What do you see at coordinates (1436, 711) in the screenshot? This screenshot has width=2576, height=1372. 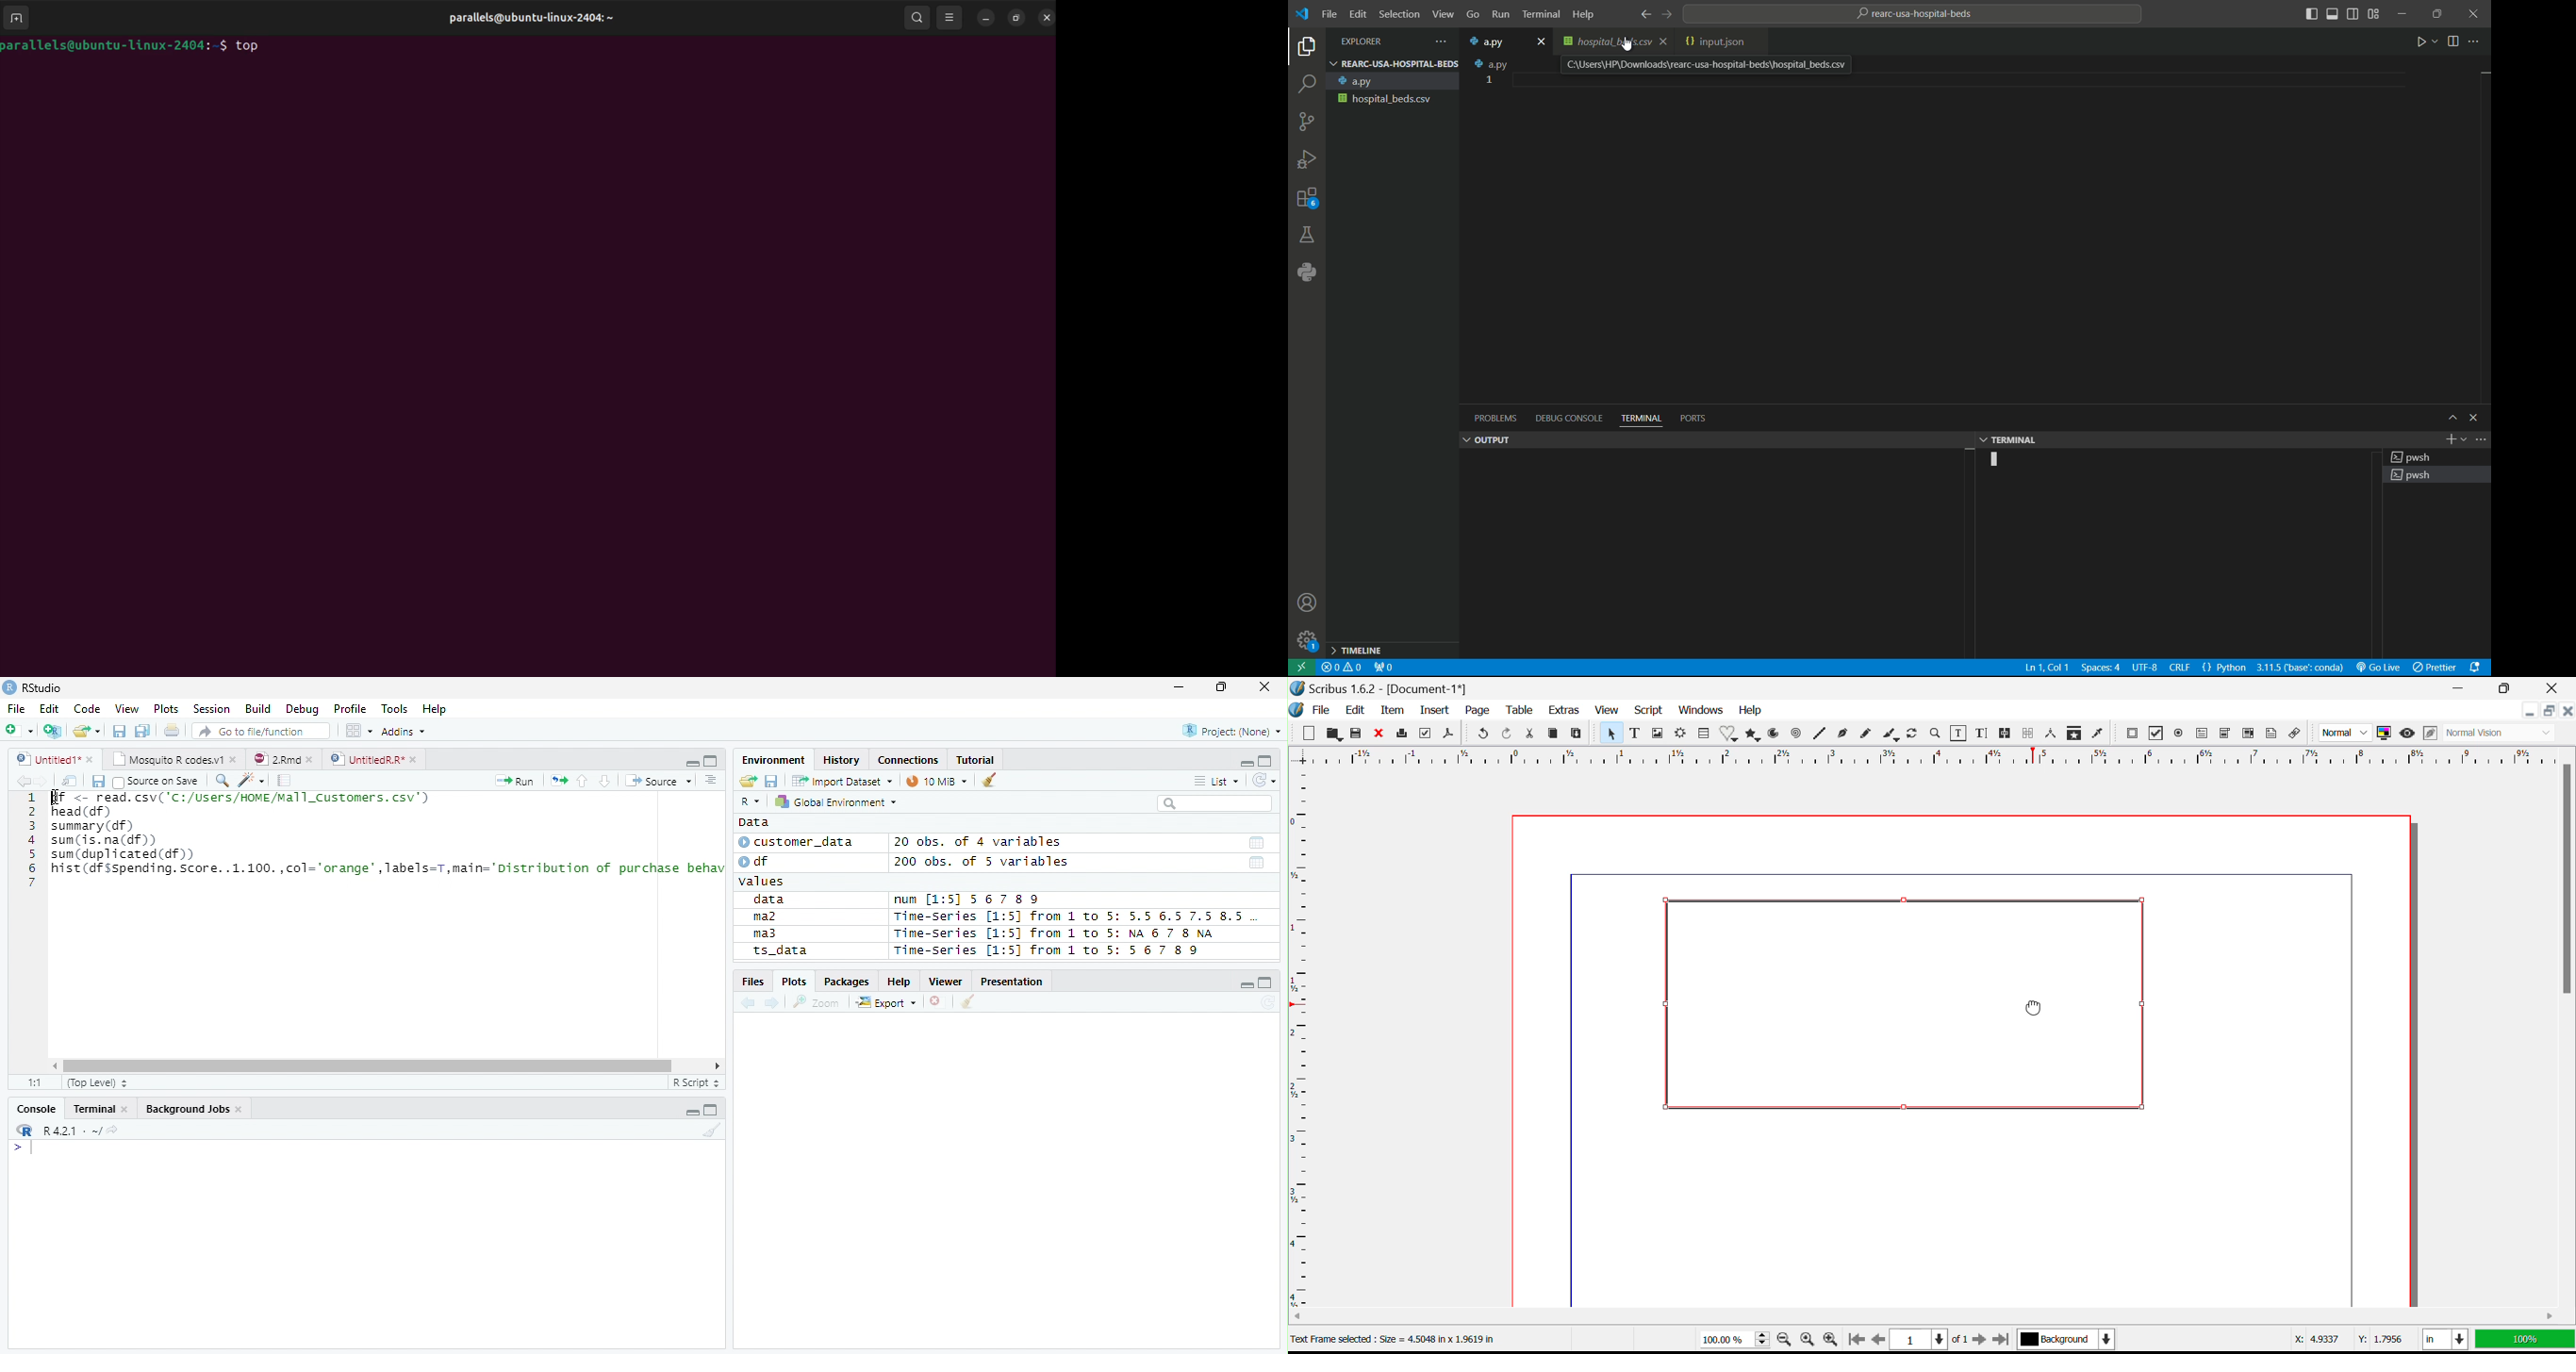 I see `Insert` at bounding box center [1436, 711].